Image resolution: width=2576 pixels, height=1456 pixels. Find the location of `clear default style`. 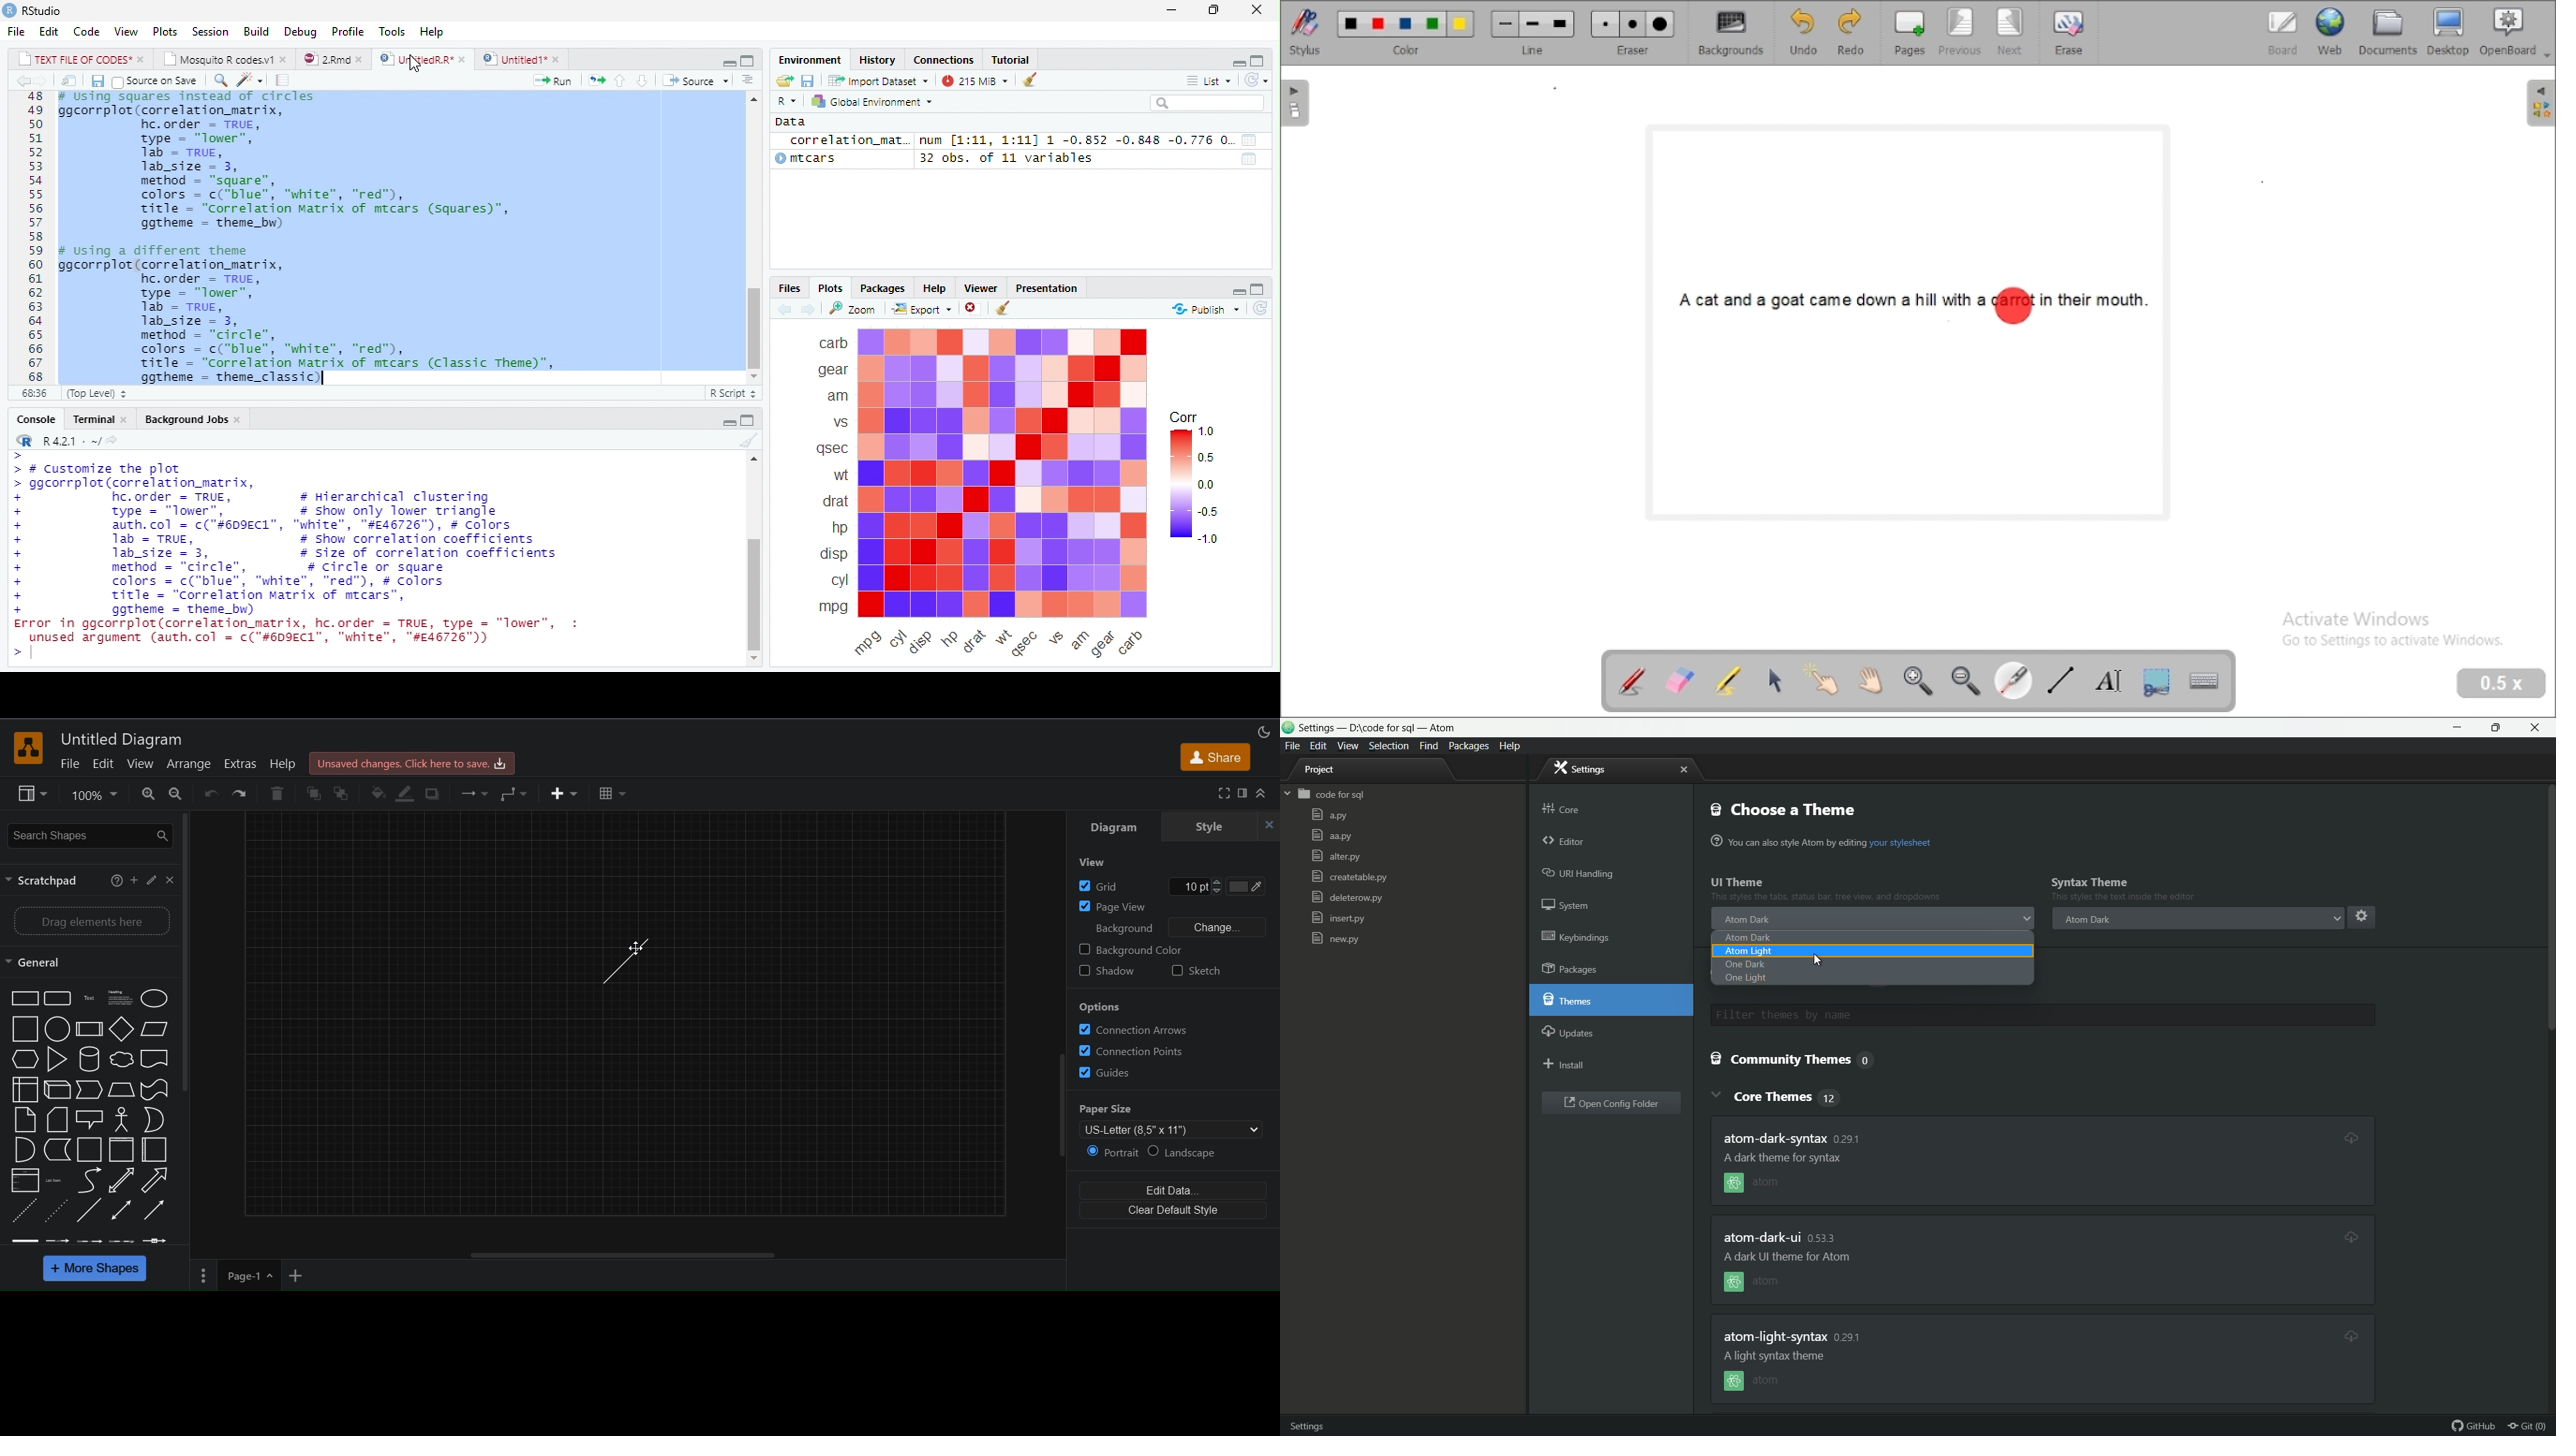

clear default style is located at coordinates (1173, 1212).